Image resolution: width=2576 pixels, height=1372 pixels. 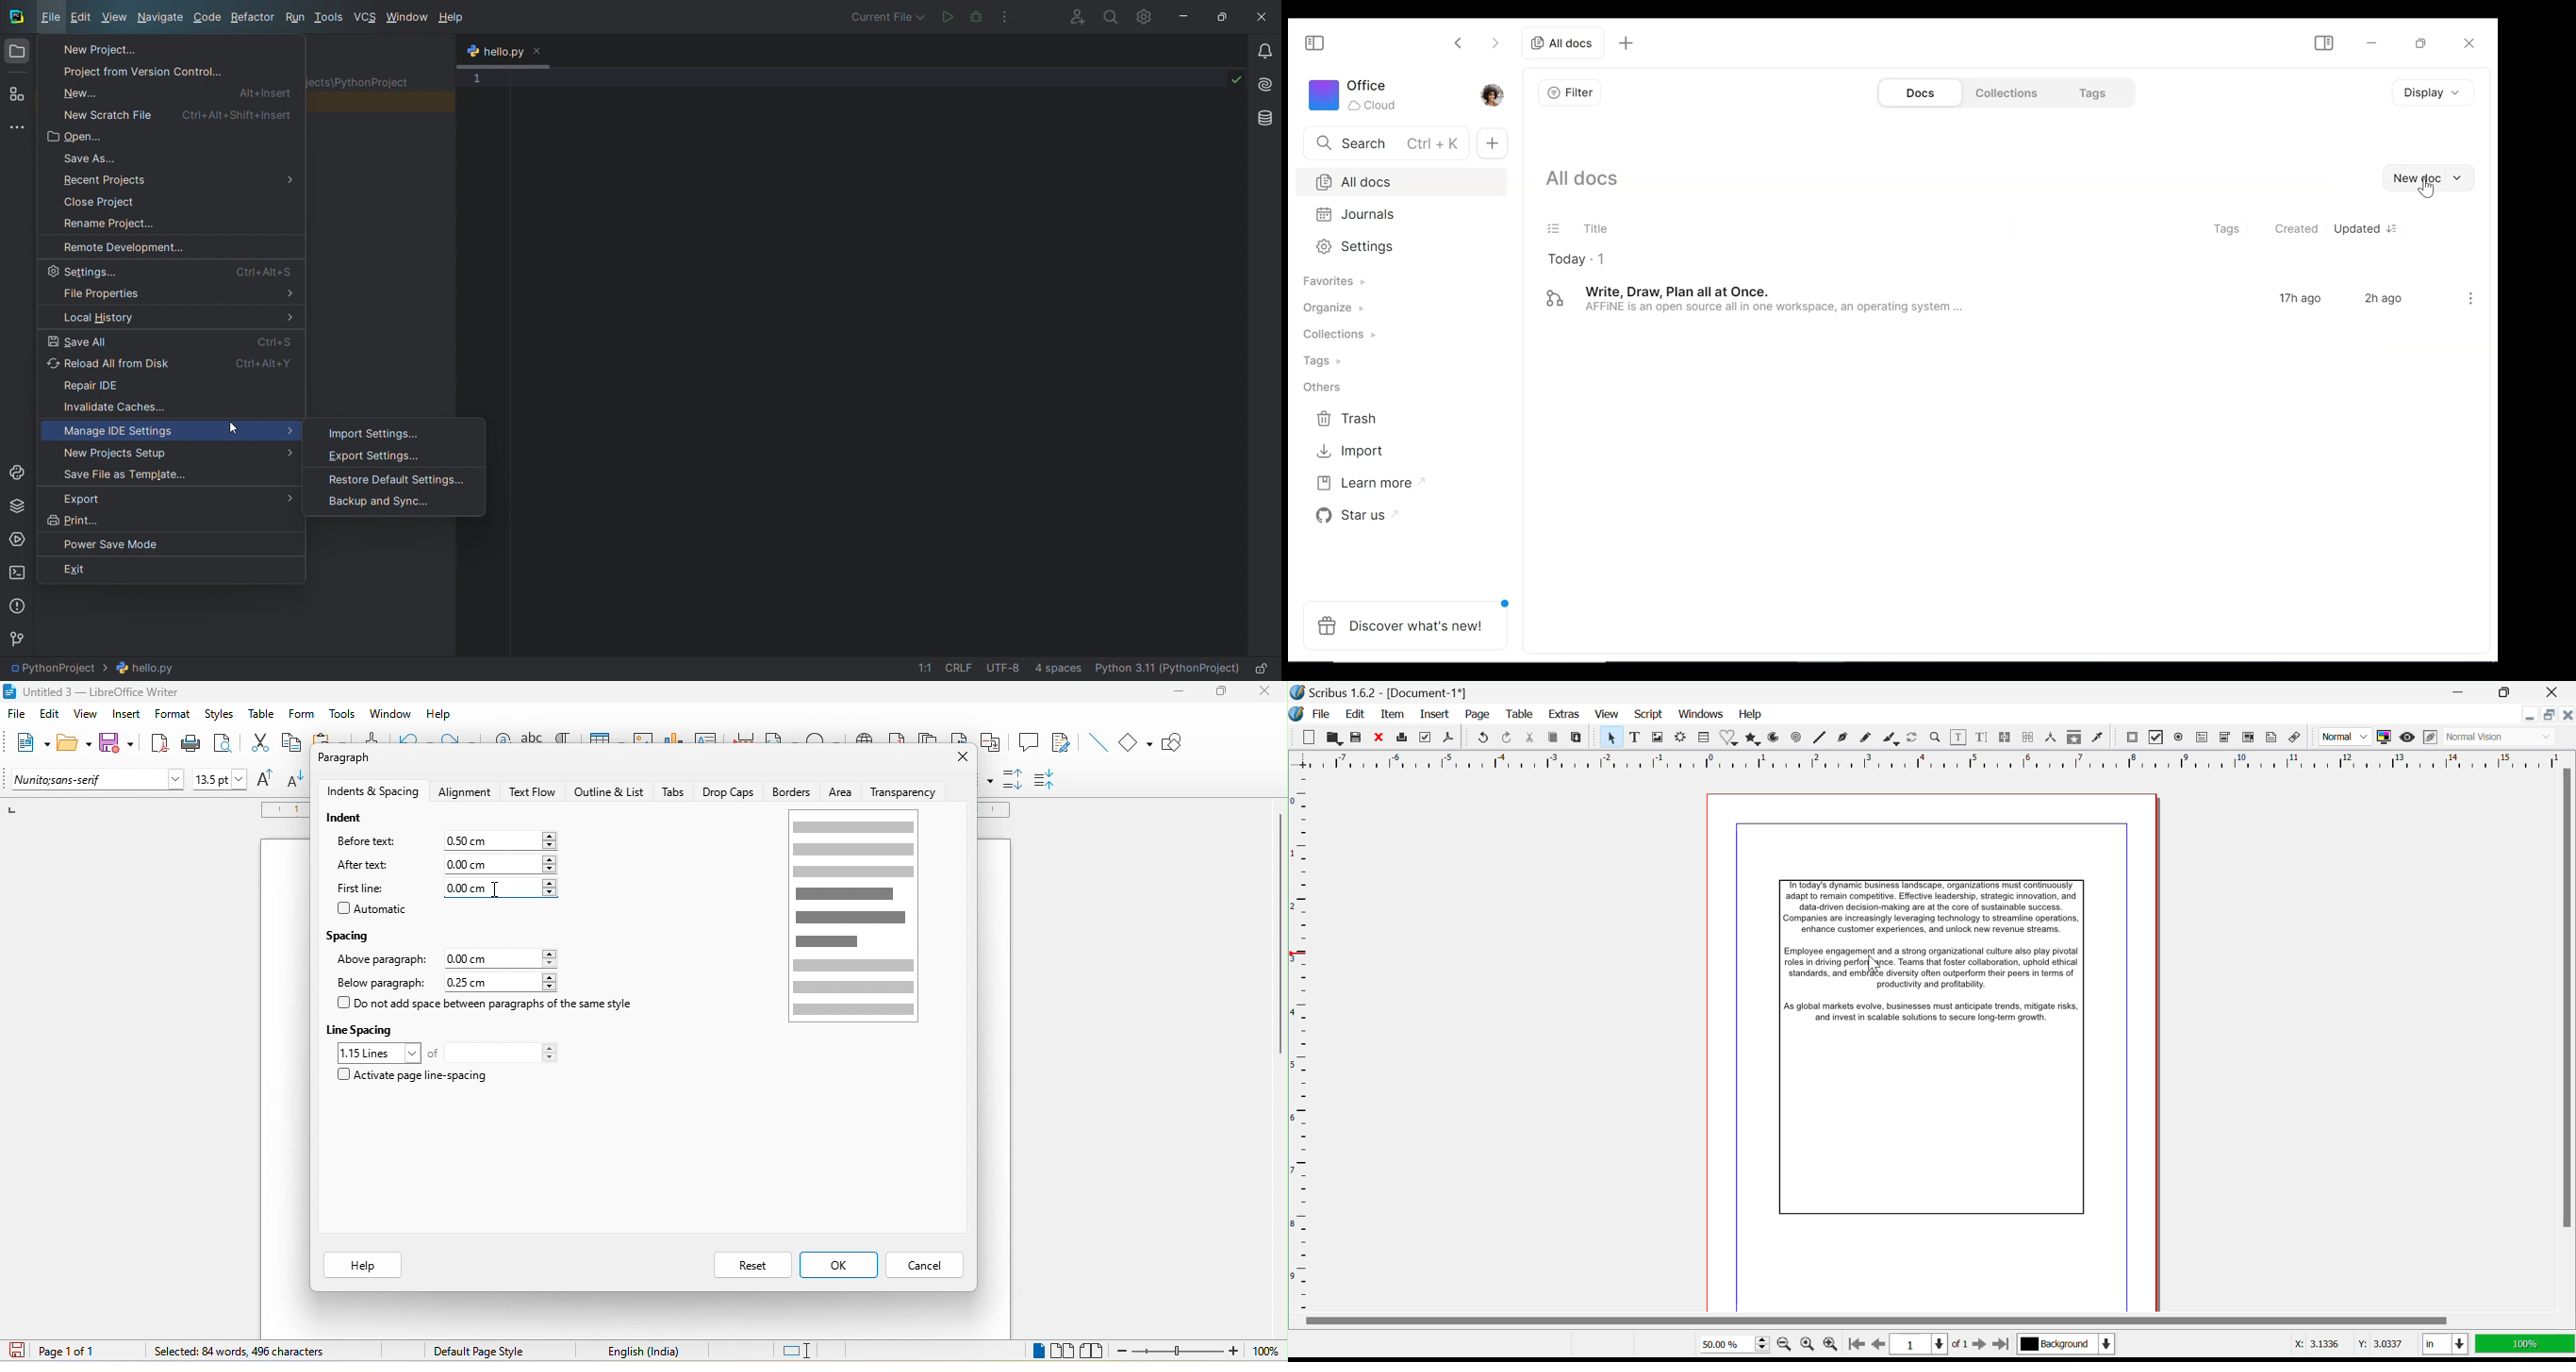 I want to click on Vertical Page Margins, so click(x=1929, y=759).